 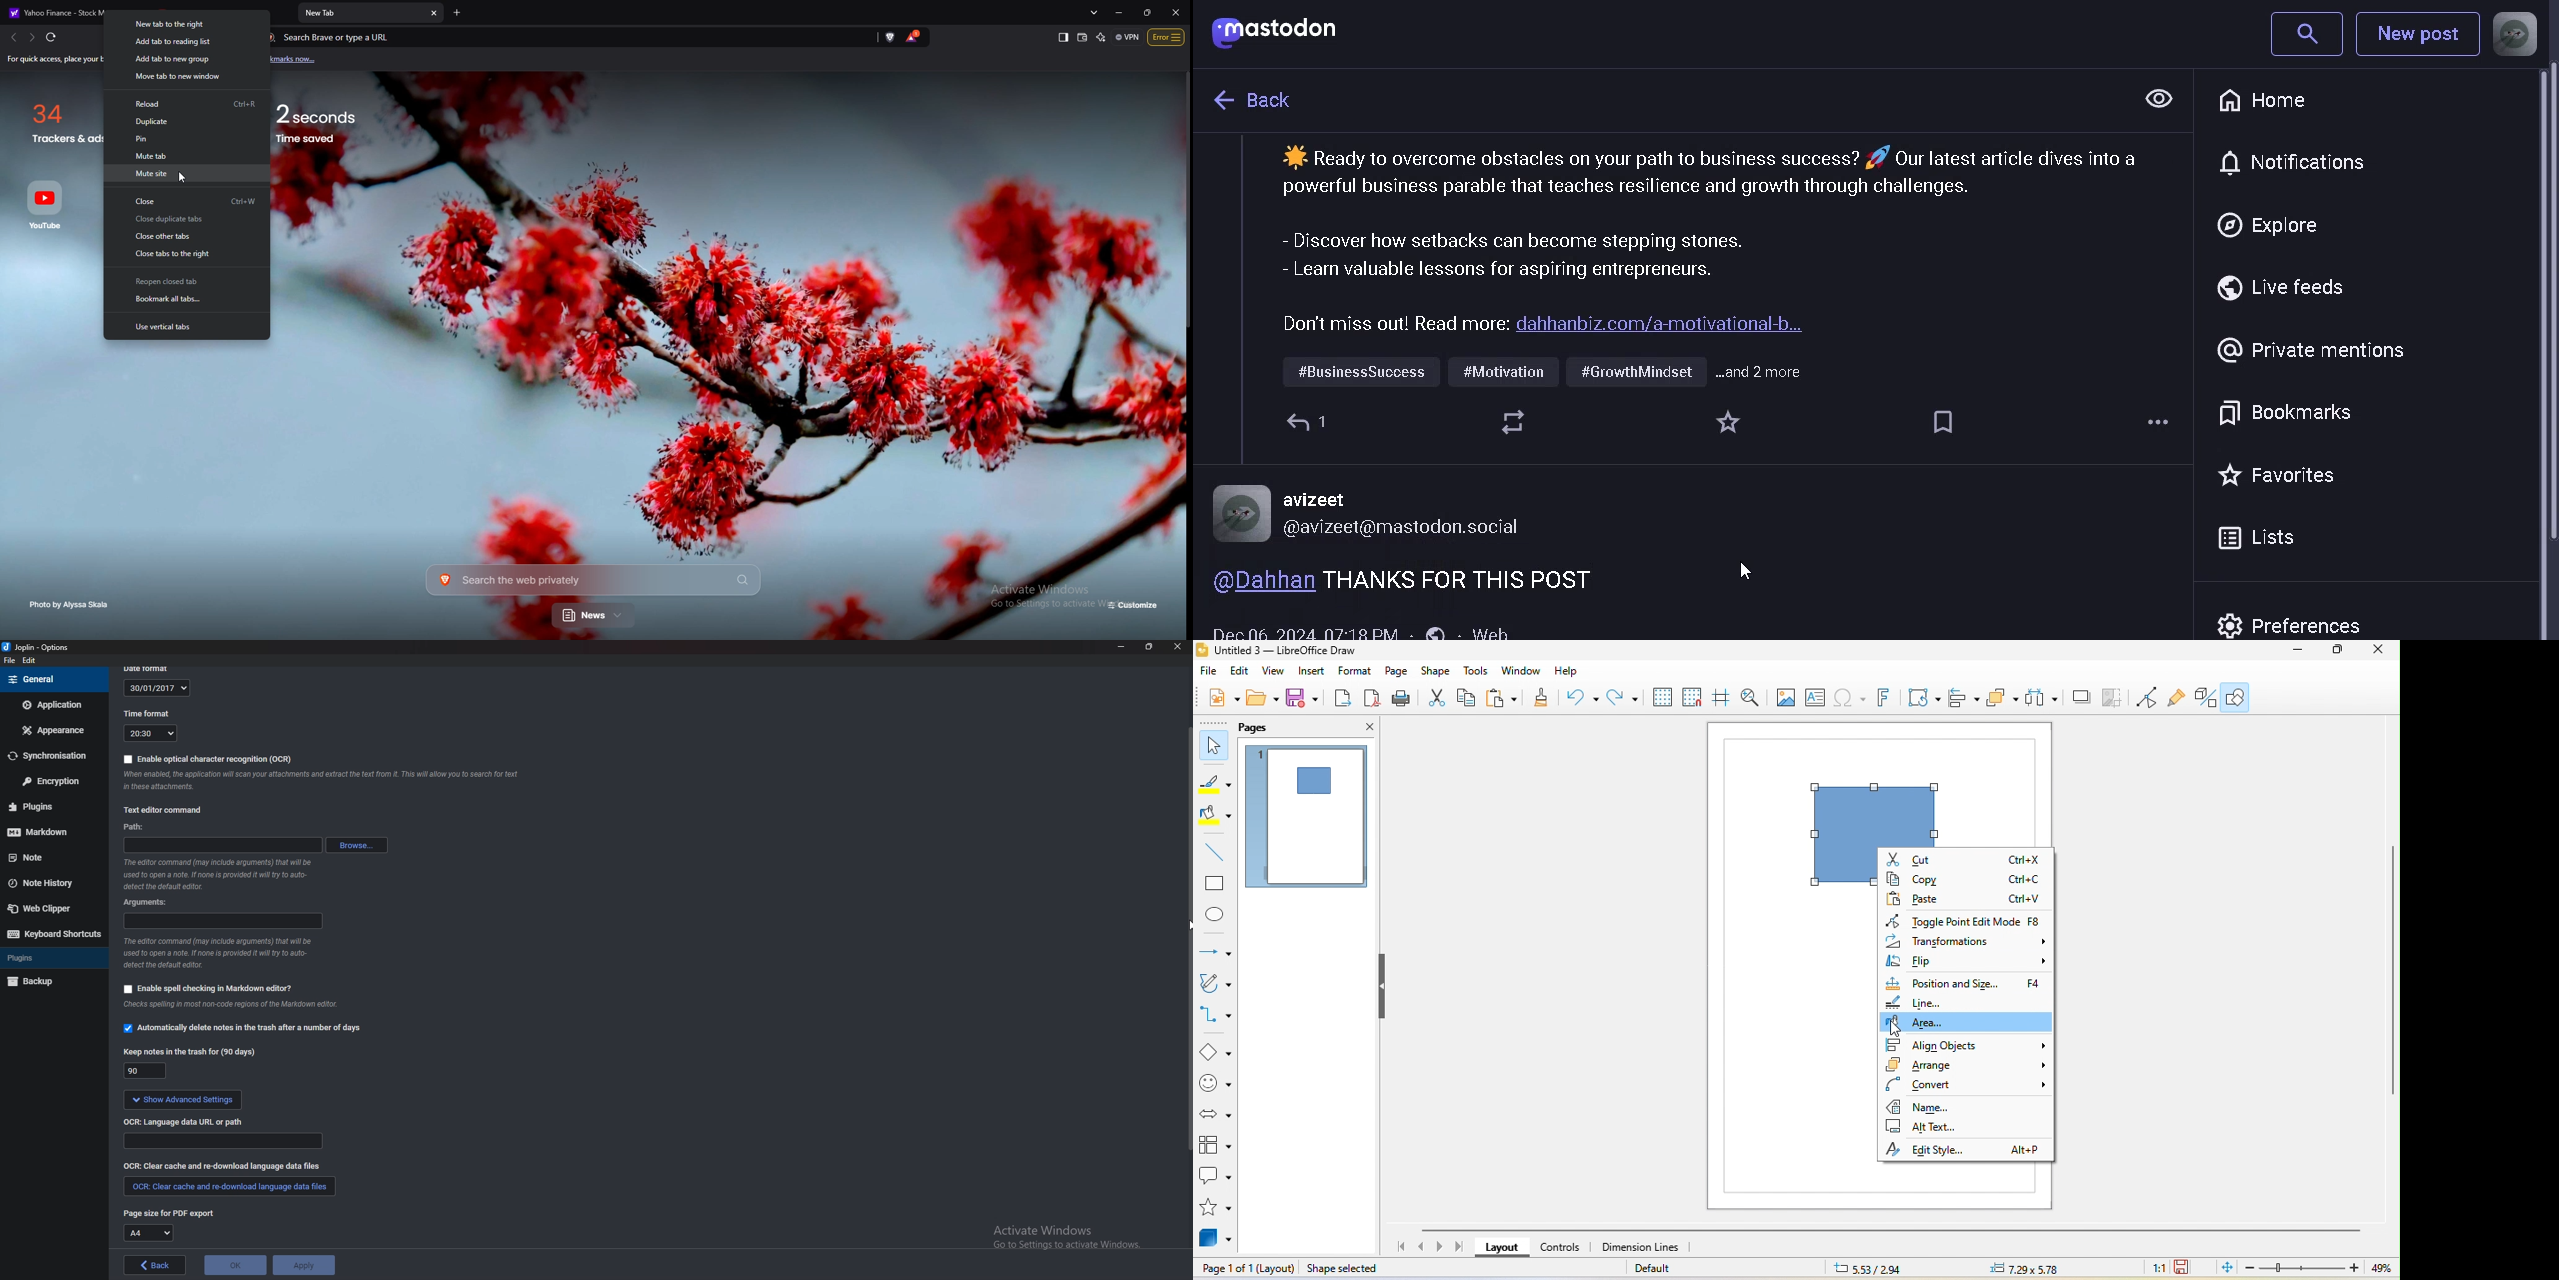 What do you see at coordinates (1176, 646) in the screenshot?
I see `close` at bounding box center [1176, 646].